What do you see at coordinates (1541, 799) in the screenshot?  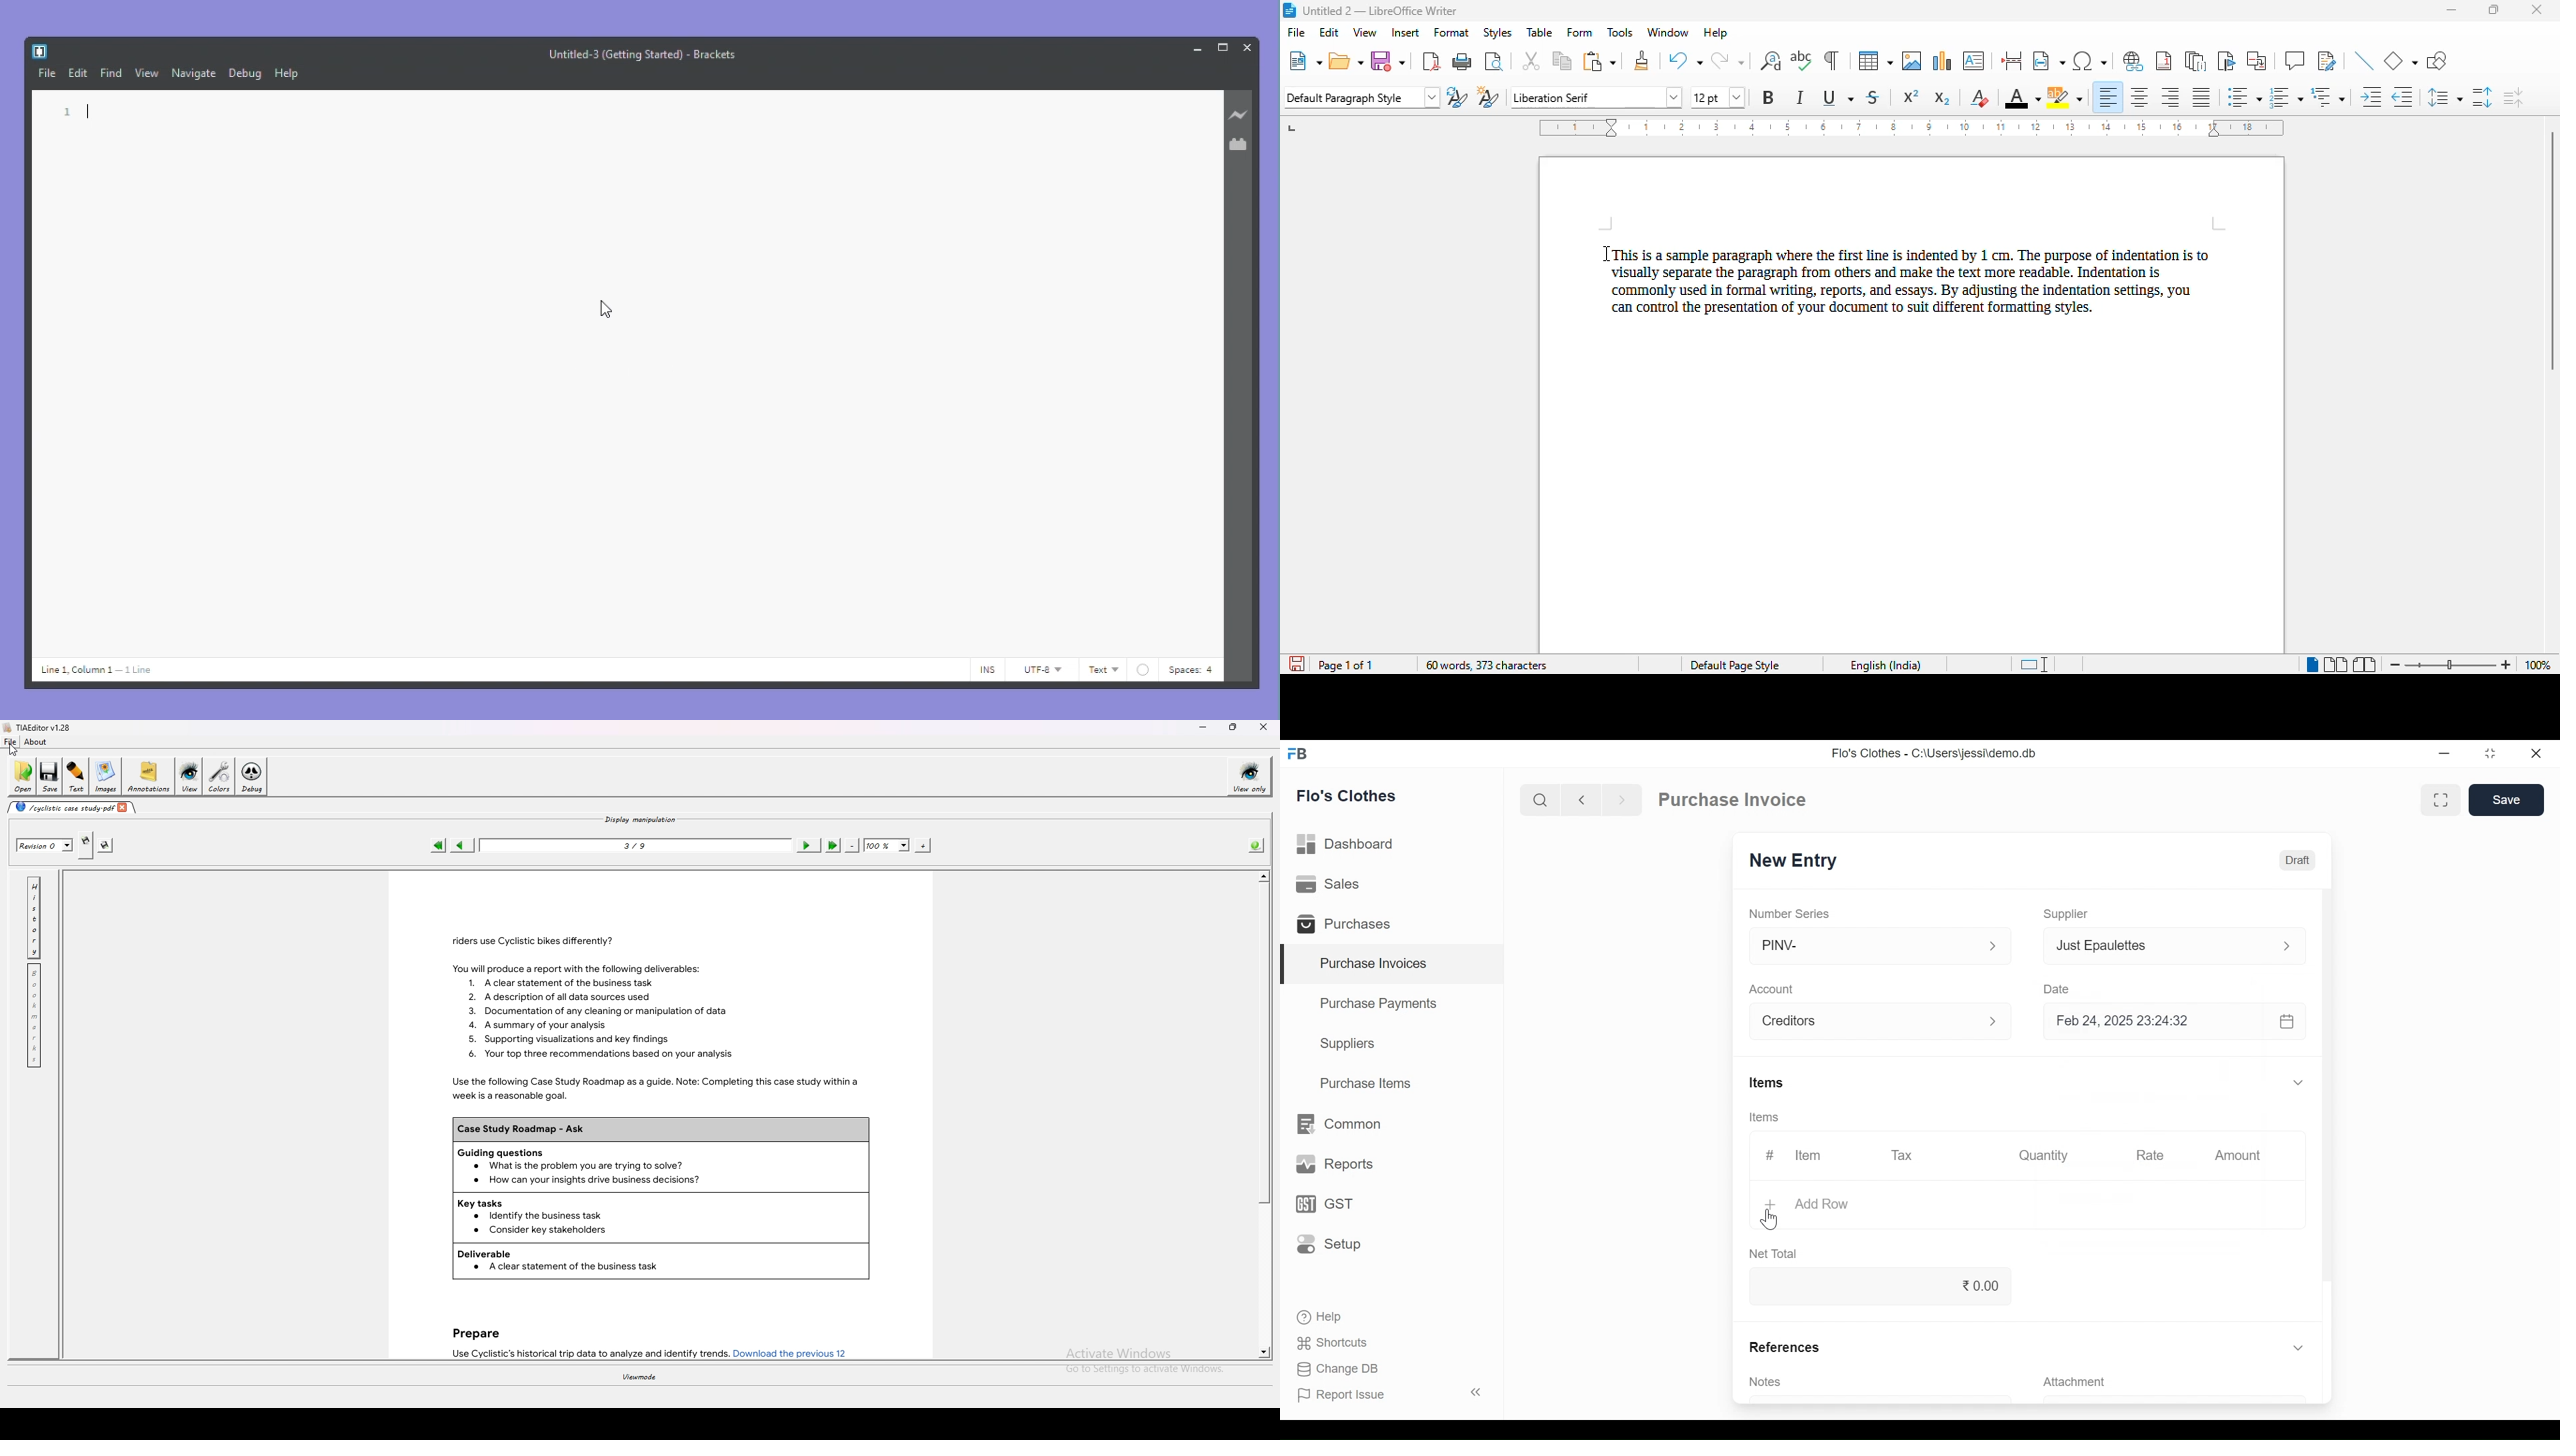 I see `Search` at bounding box center [1541, 799].